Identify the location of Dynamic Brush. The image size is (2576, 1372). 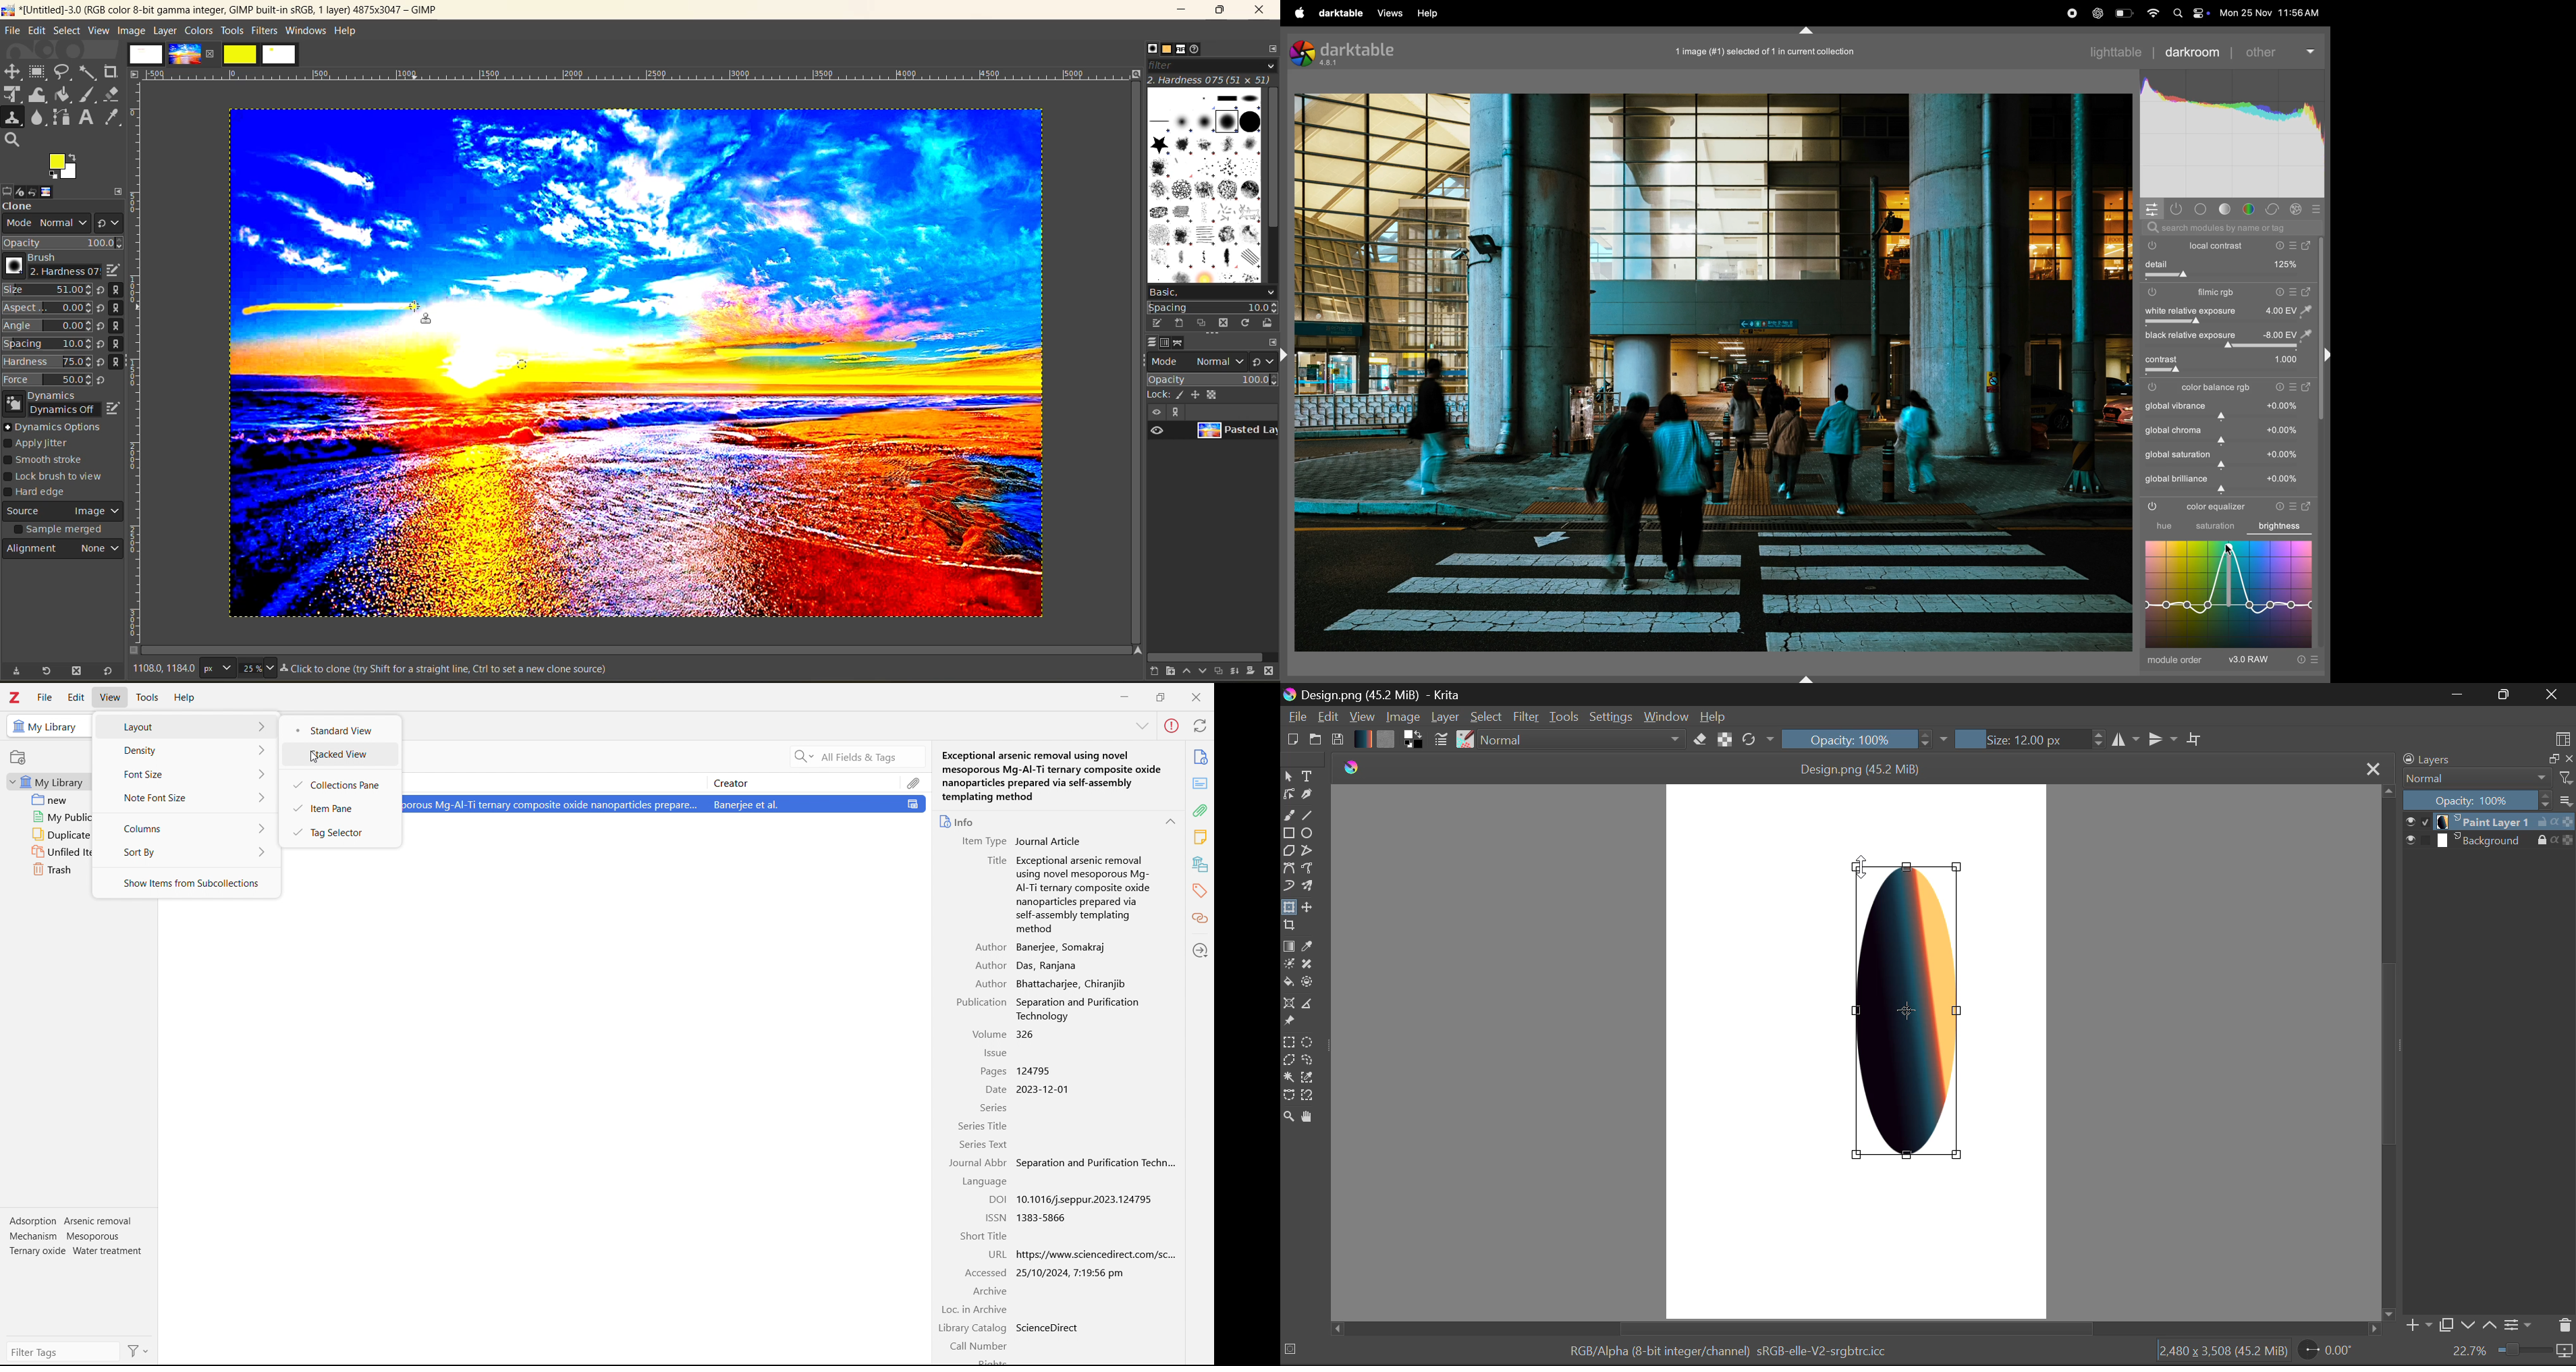
(1288, 887).